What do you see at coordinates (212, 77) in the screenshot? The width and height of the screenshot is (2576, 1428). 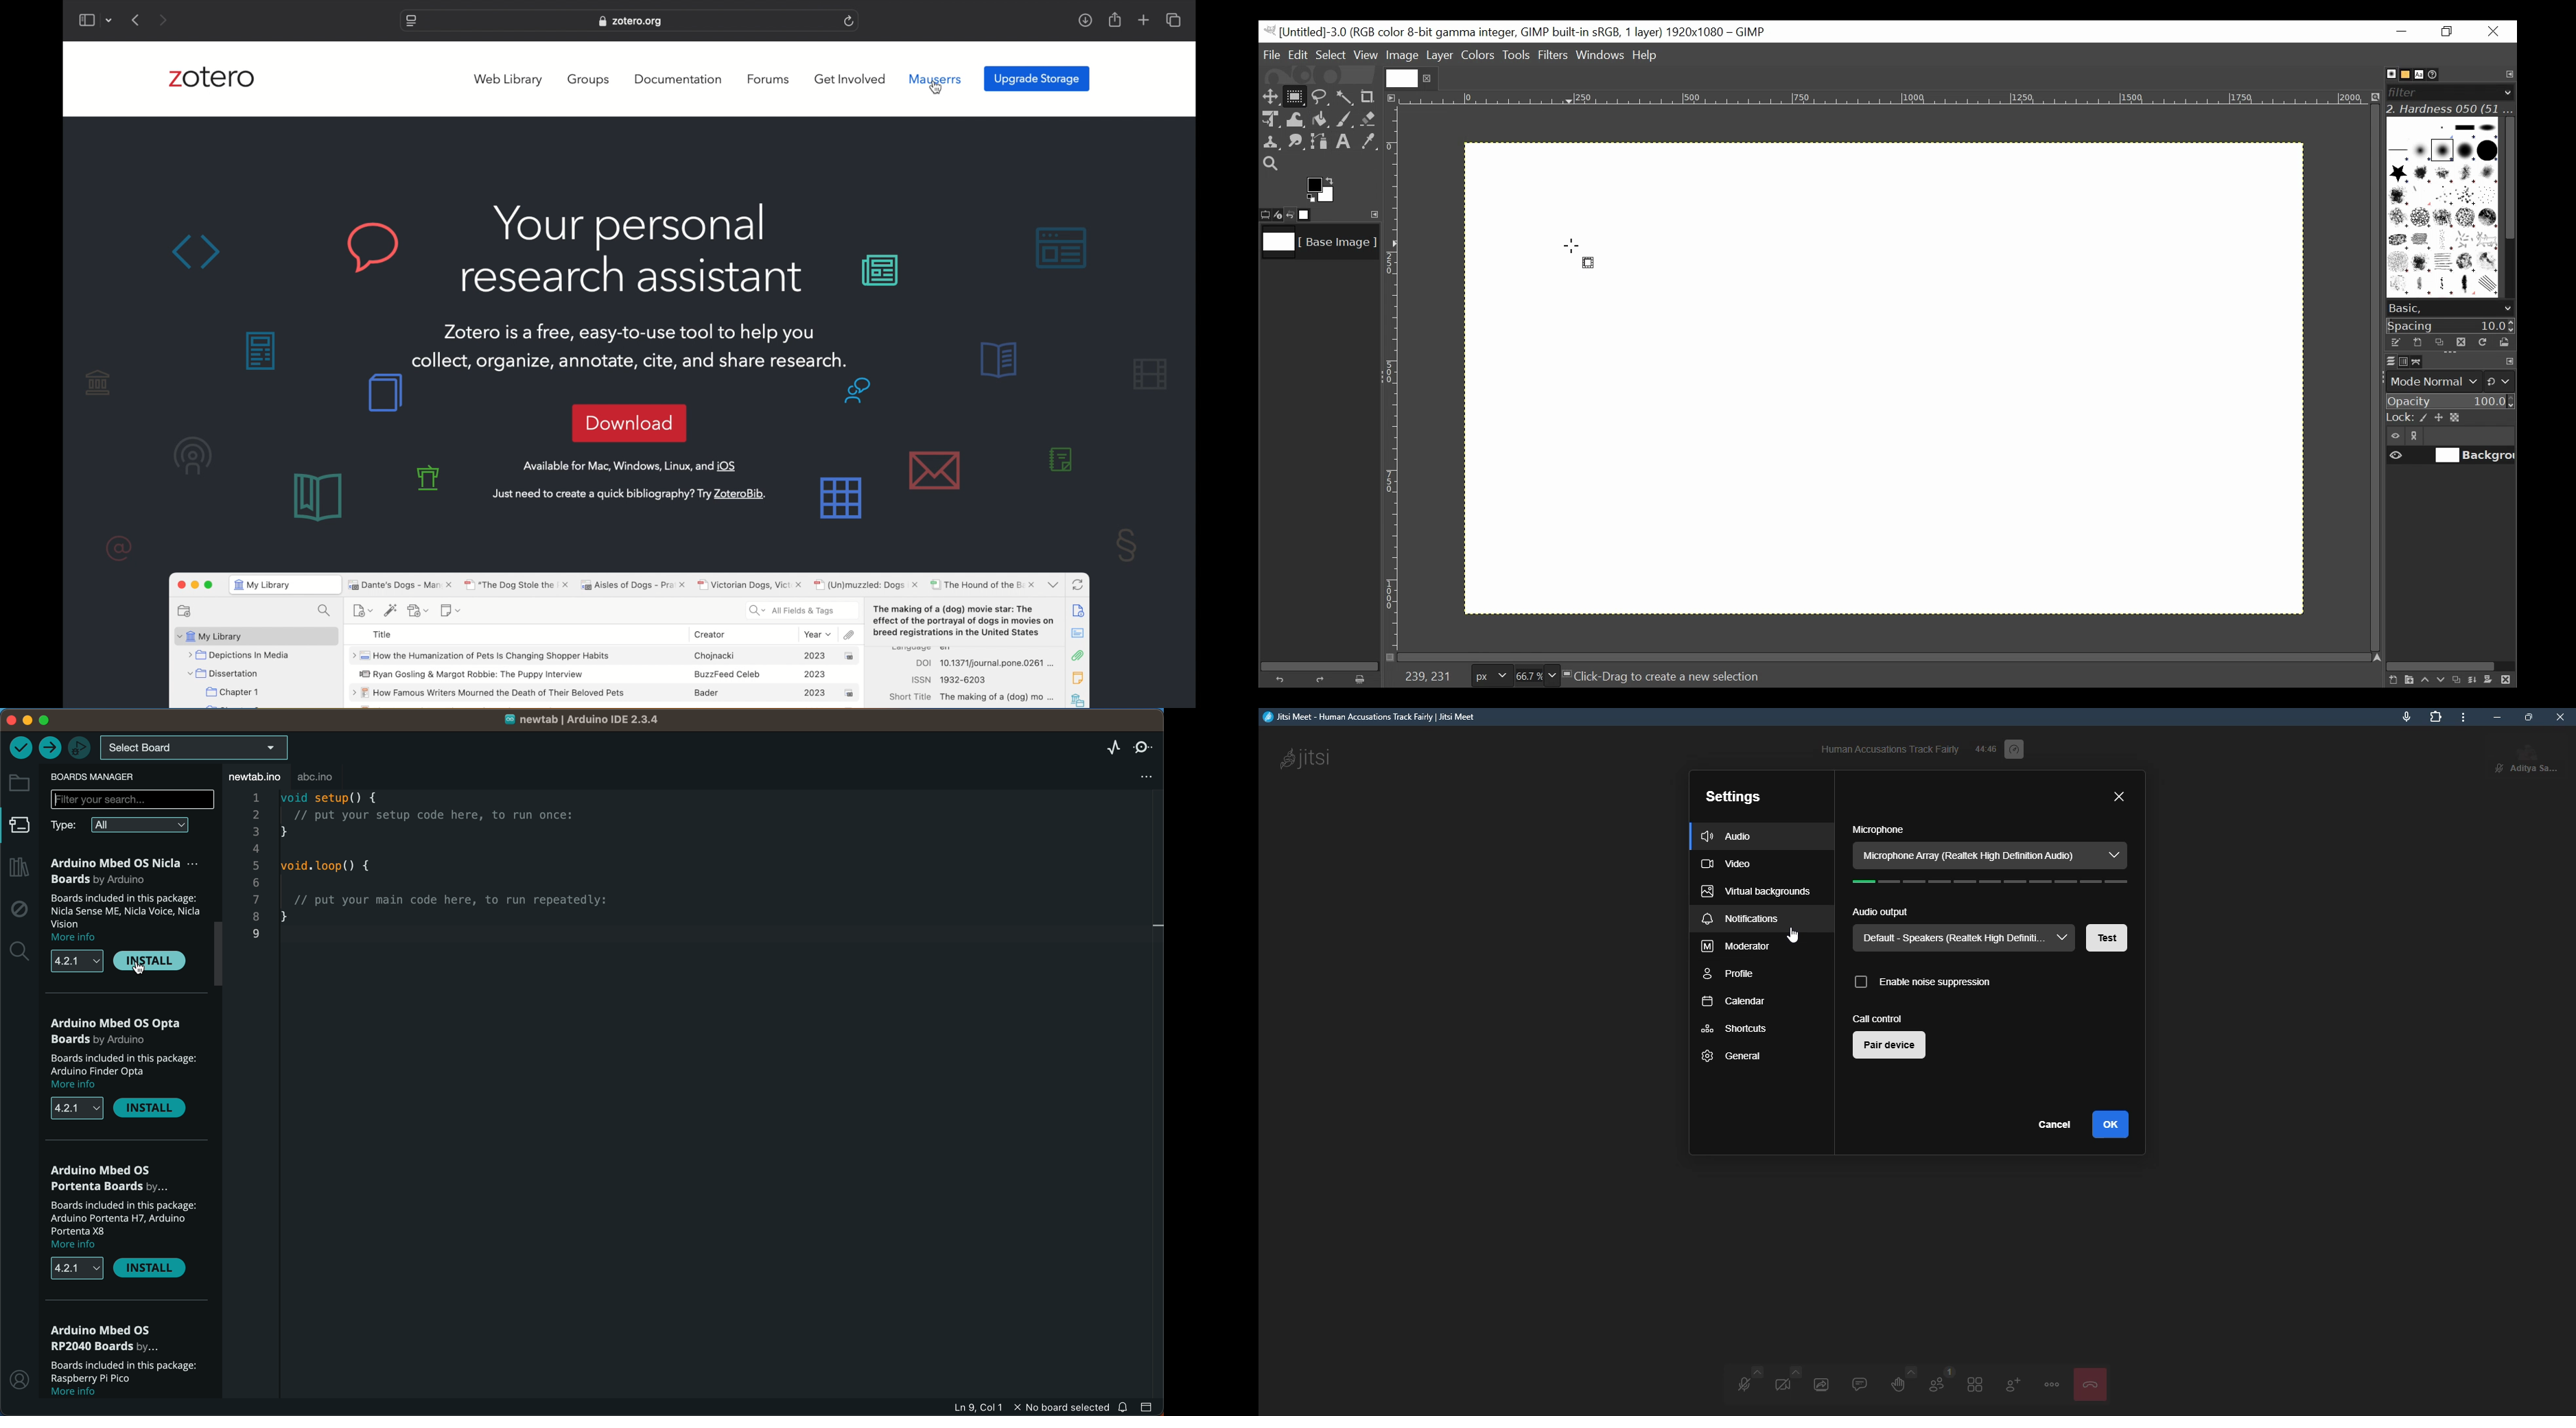 I see `zotero` at bounding box center [212, 77].